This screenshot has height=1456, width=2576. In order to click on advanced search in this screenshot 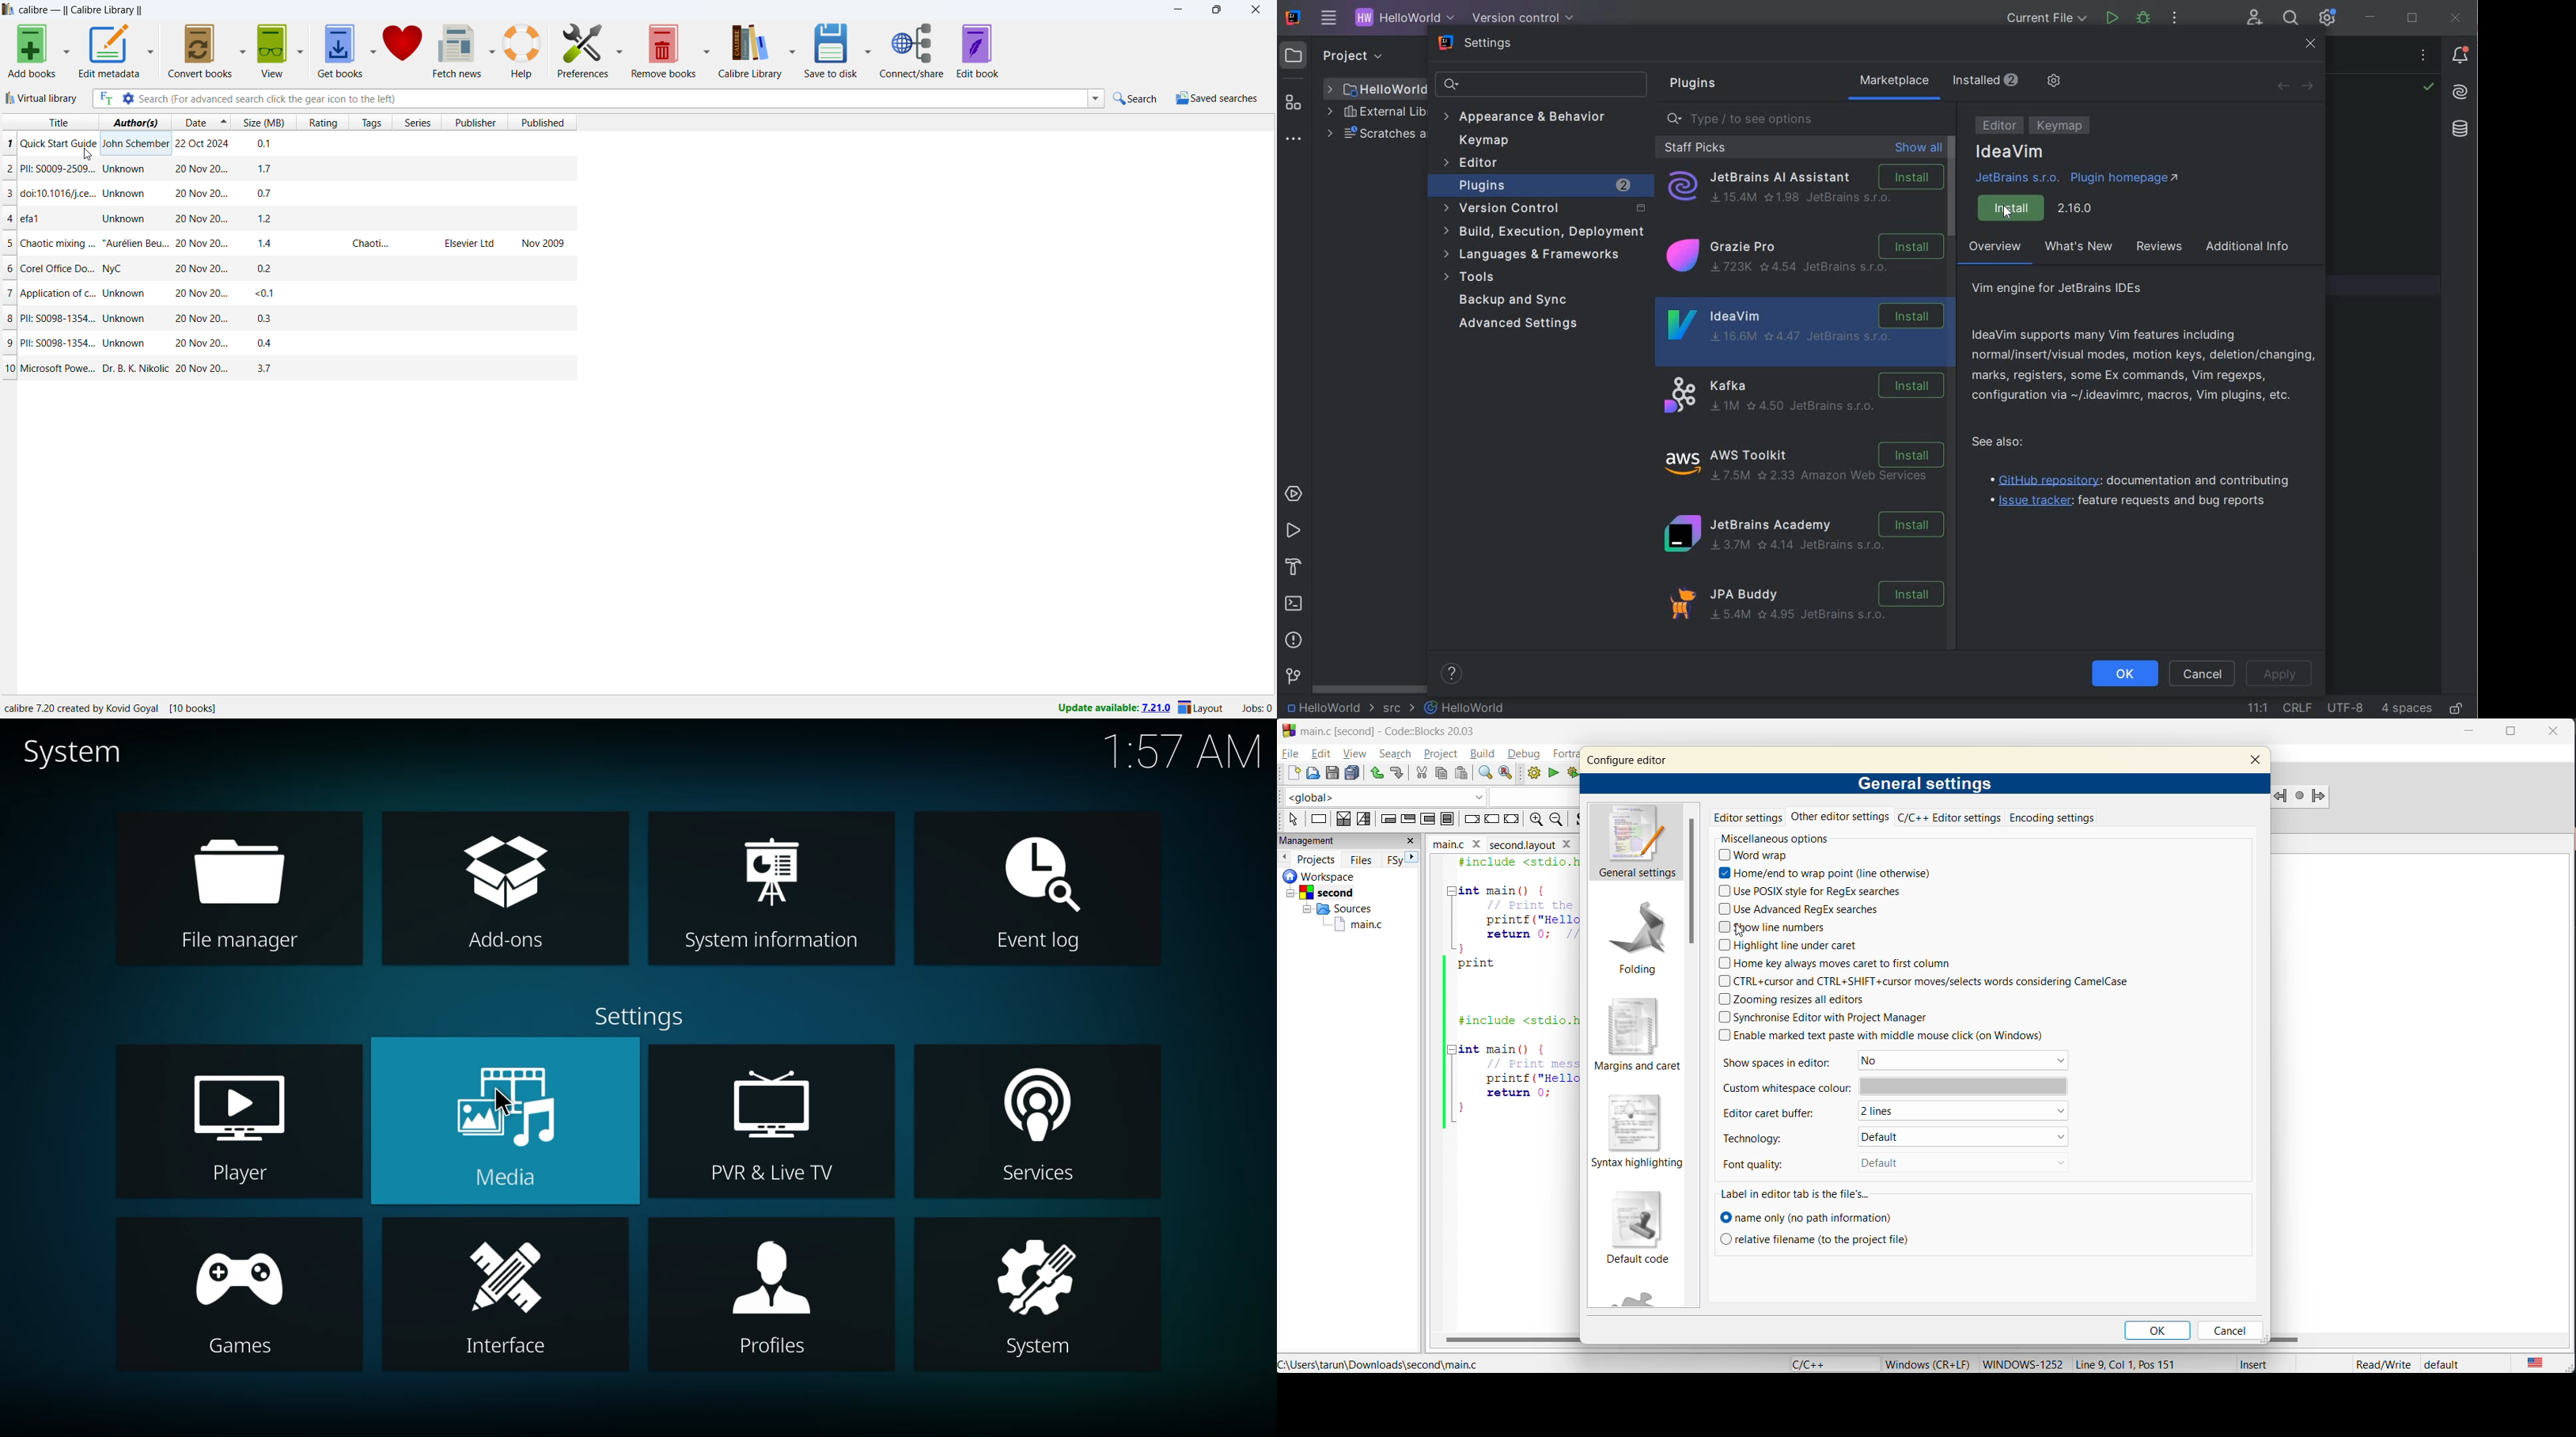, I will do `click(128, 99)`.